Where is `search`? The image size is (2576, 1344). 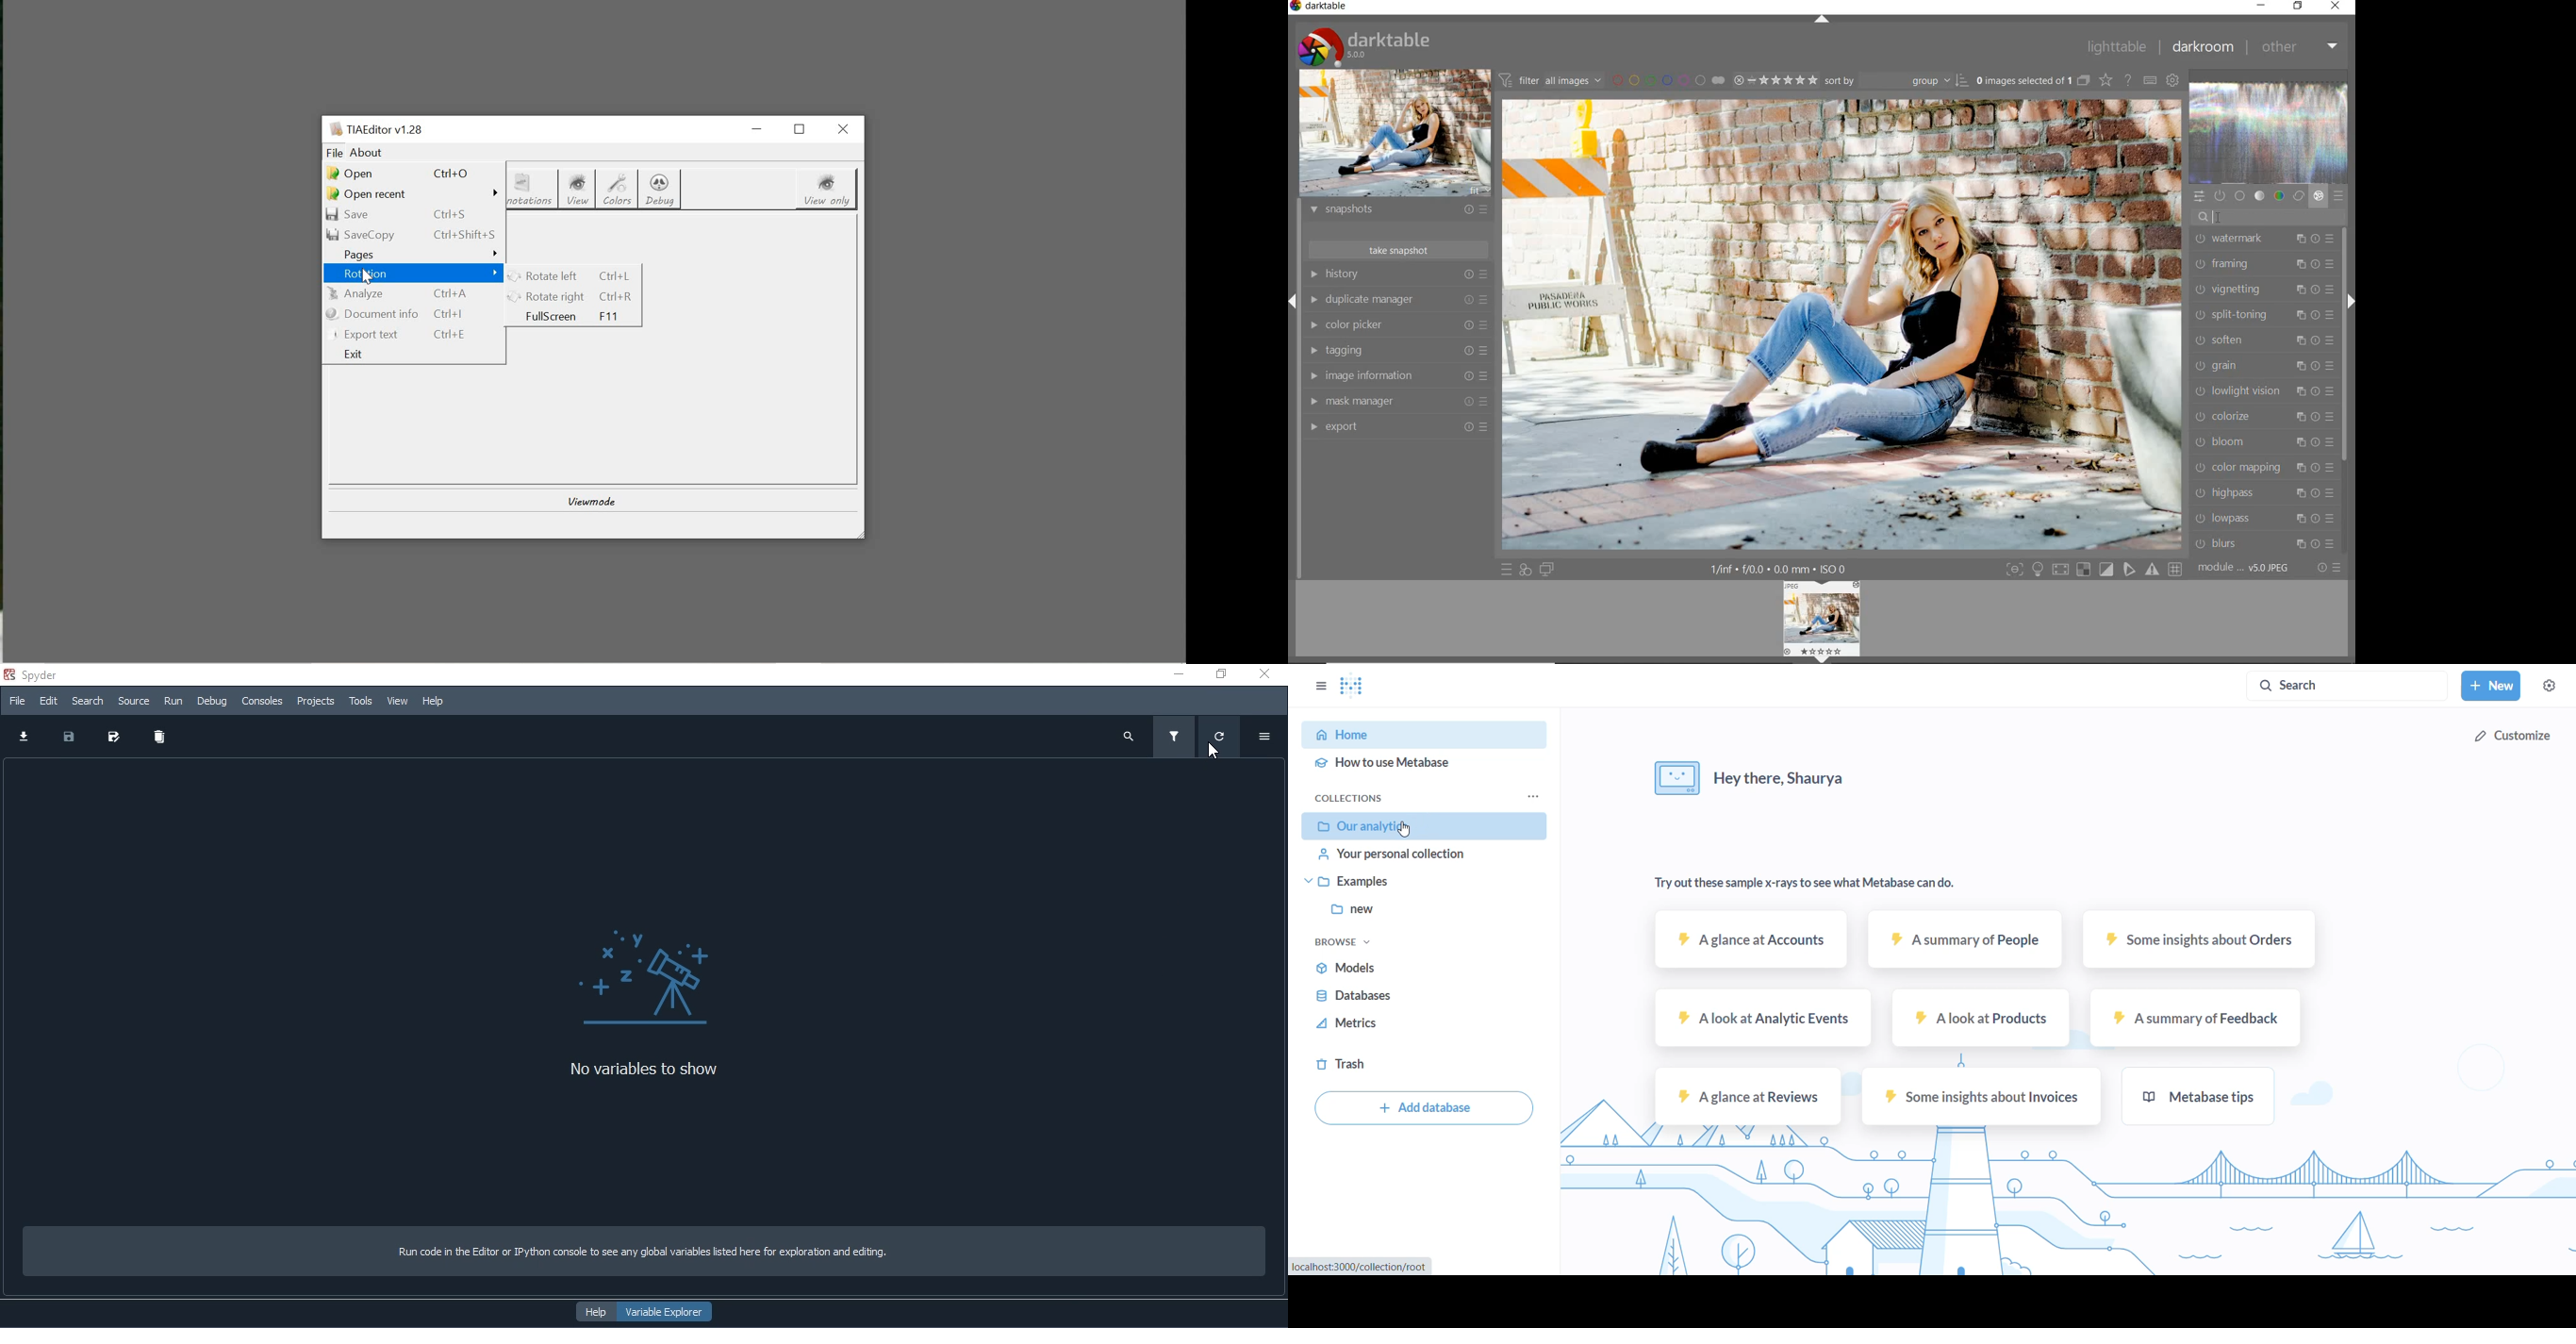
search is located at coordinates (2344, 685).